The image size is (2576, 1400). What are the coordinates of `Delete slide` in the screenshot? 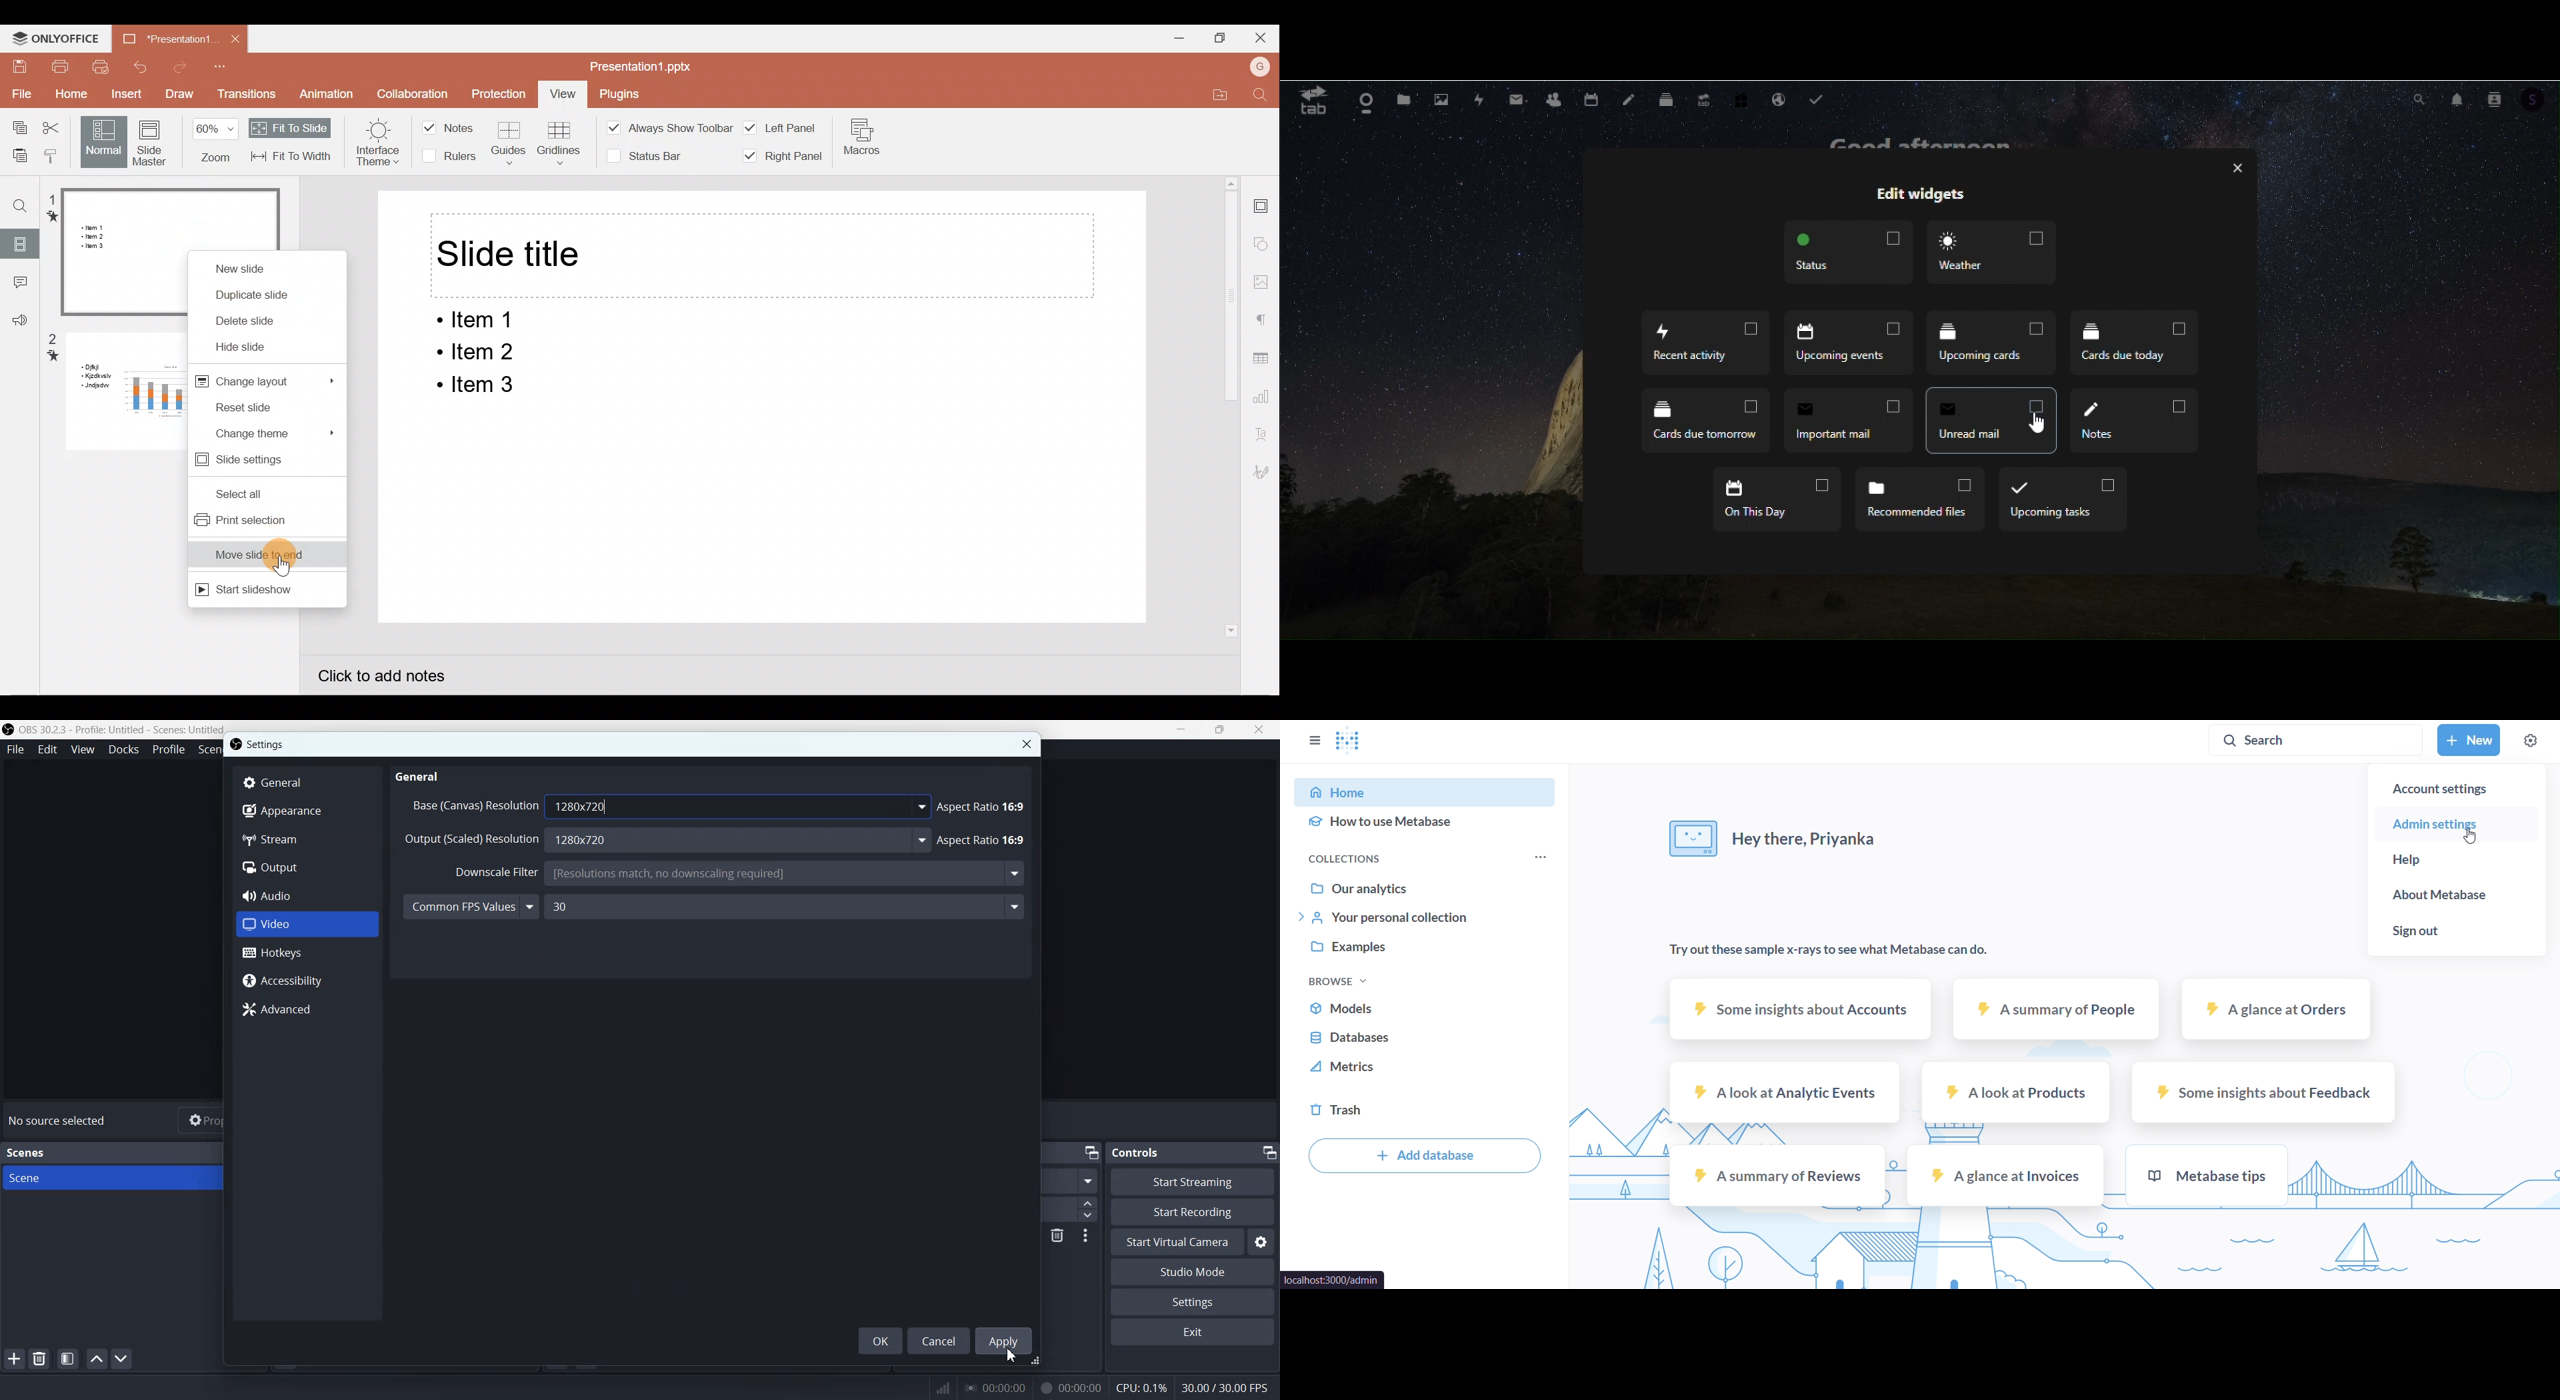 It's located at (267, 318).